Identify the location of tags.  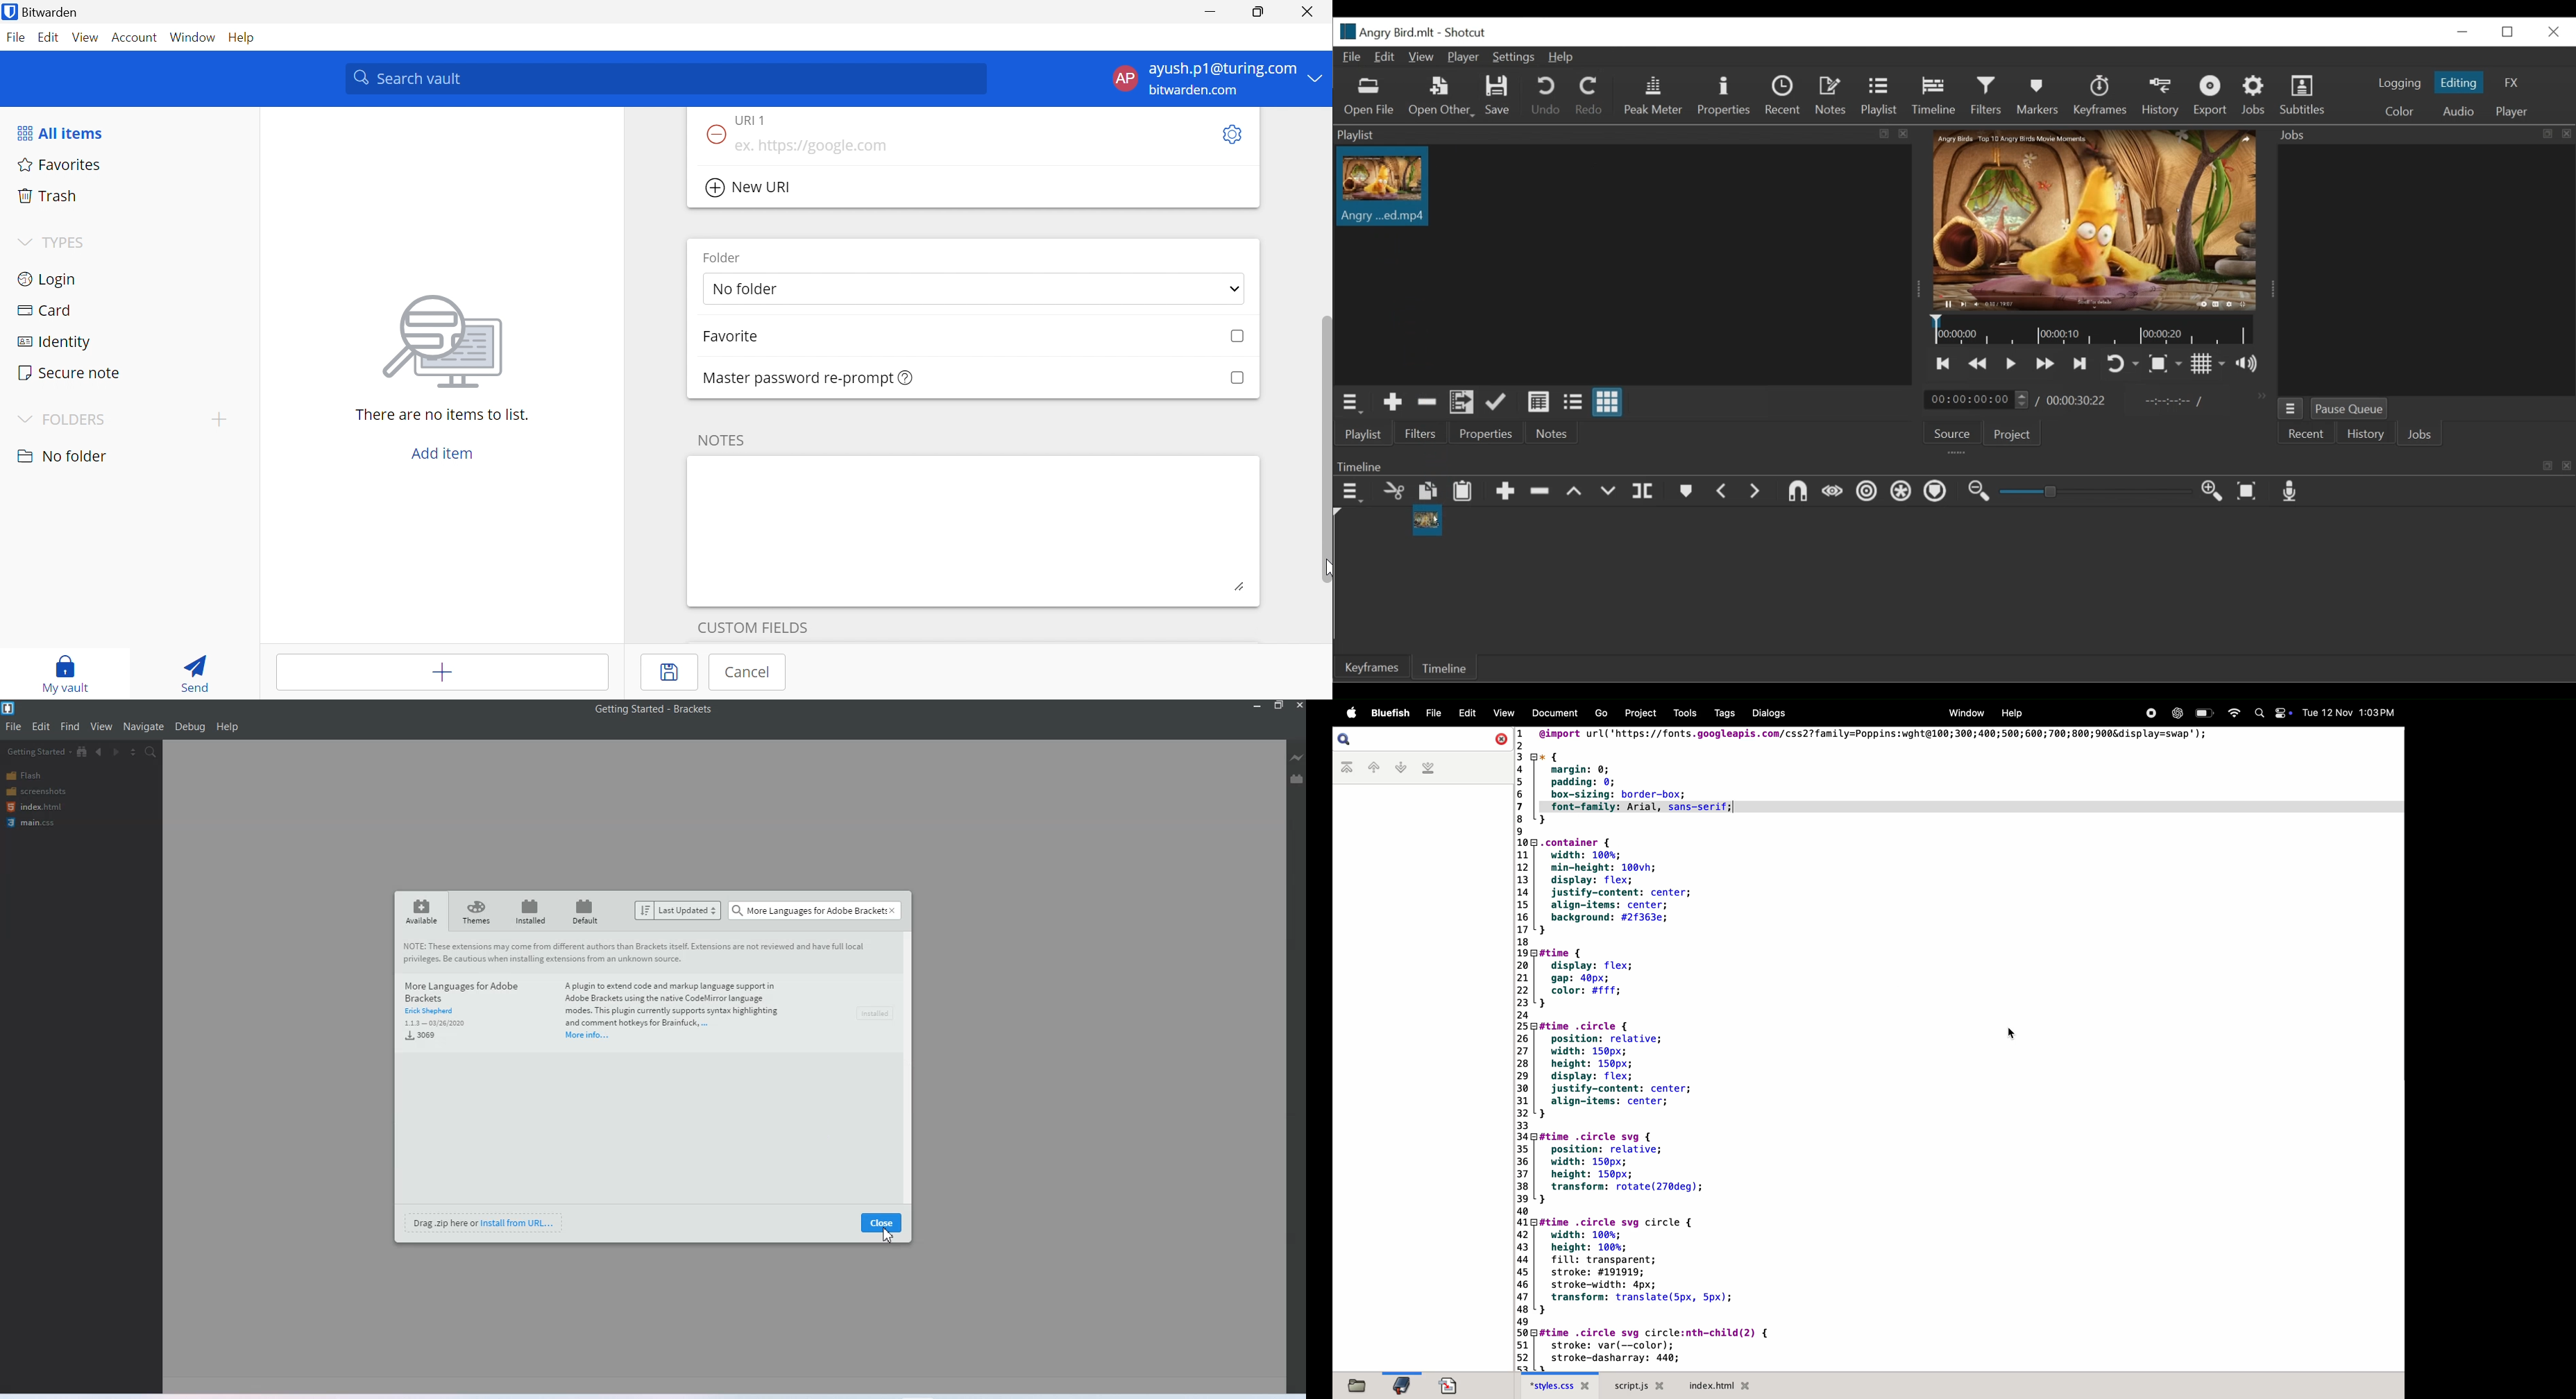
(1721, 714).